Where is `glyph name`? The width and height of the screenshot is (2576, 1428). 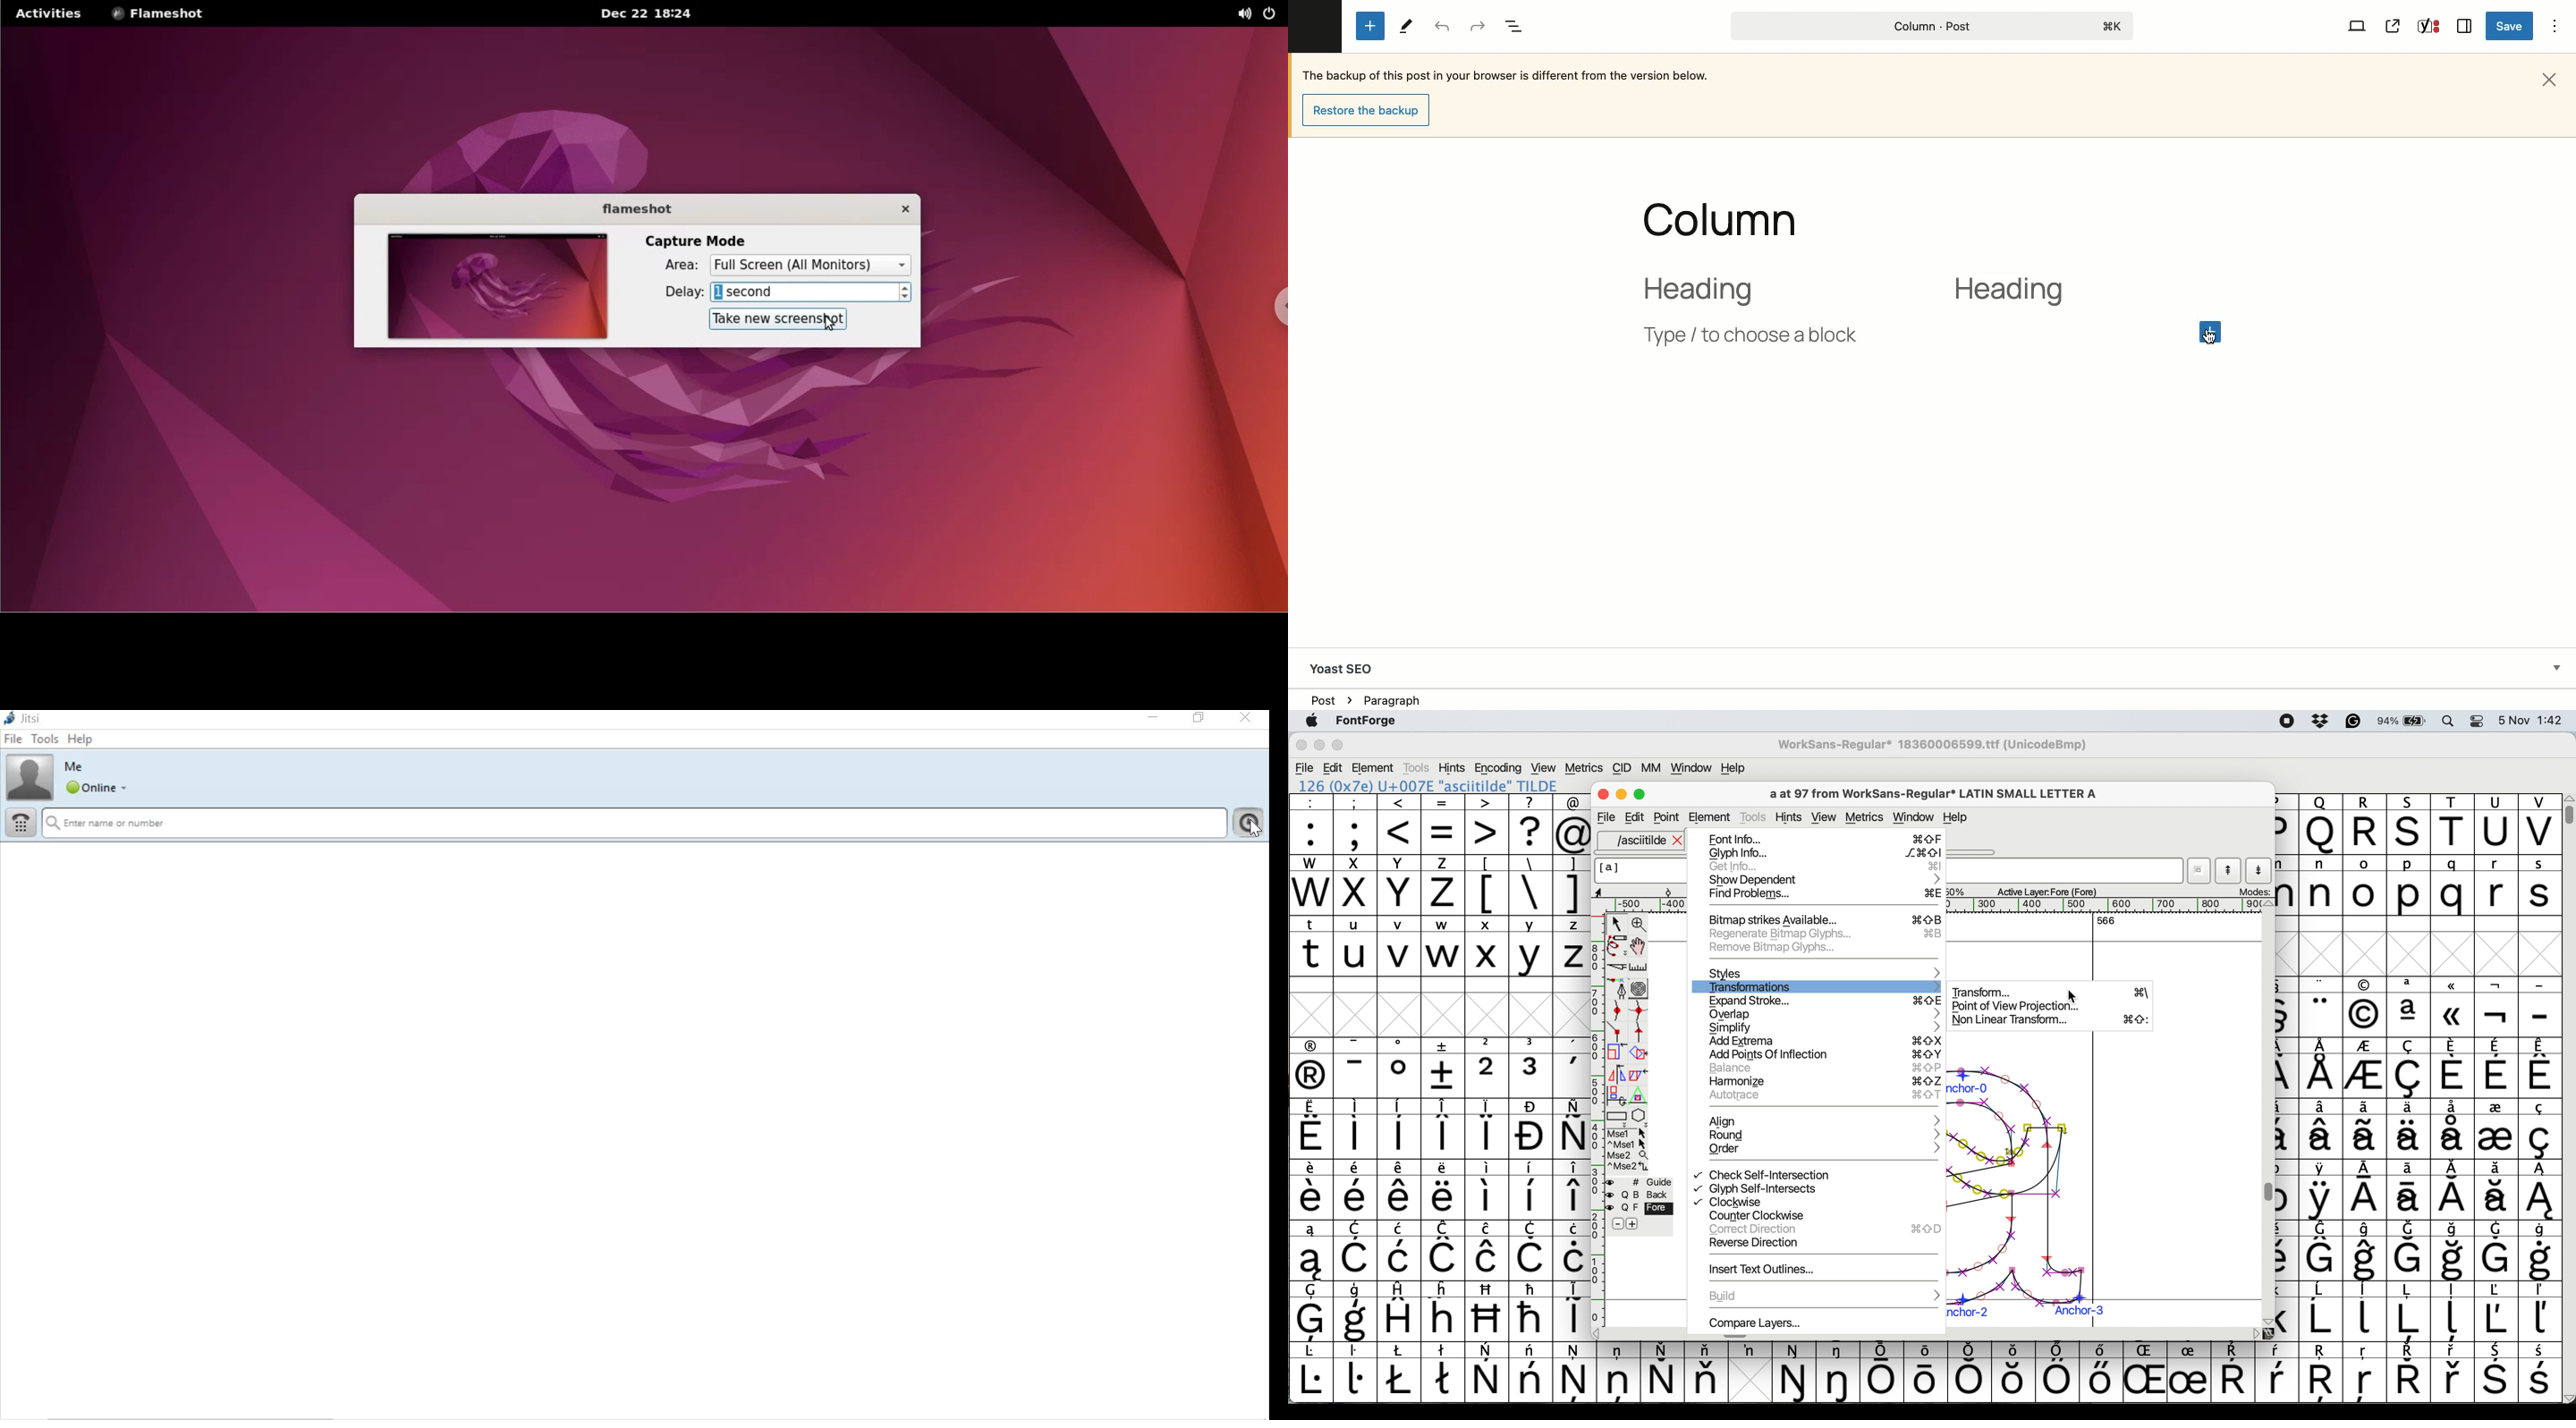 glyph name is located at coordinates (1622, 871).